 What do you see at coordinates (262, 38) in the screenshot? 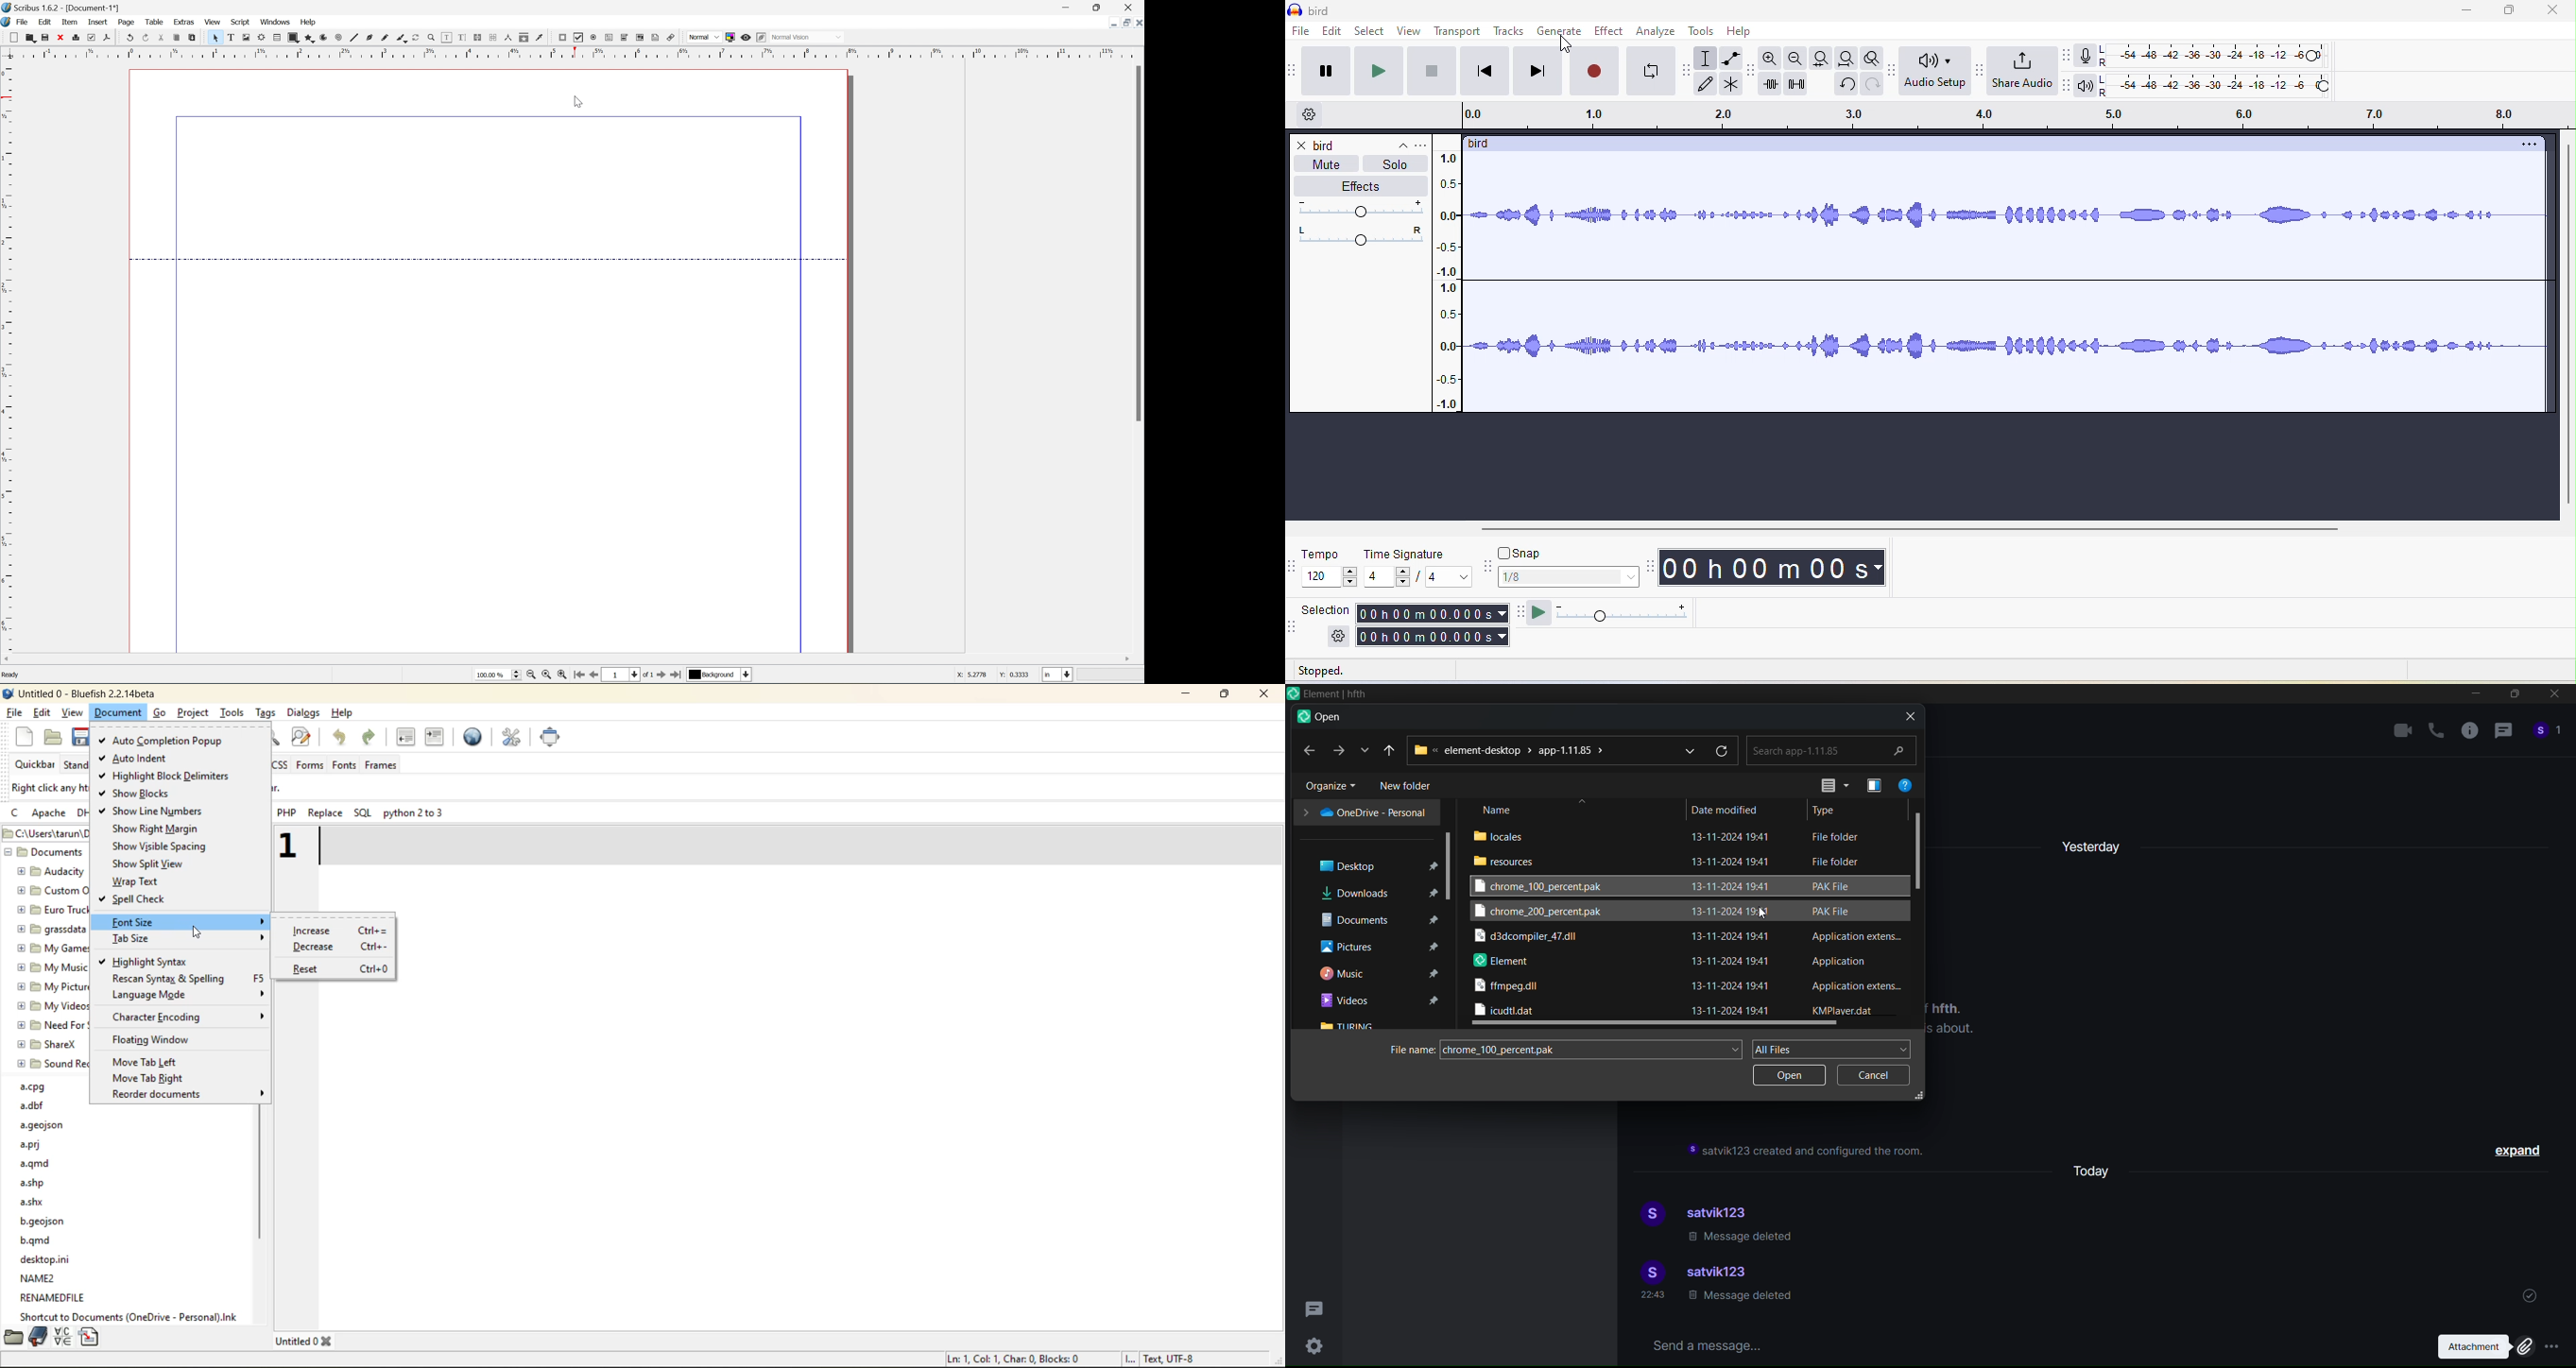
I see `render frame` at bounding box center [262, 38].